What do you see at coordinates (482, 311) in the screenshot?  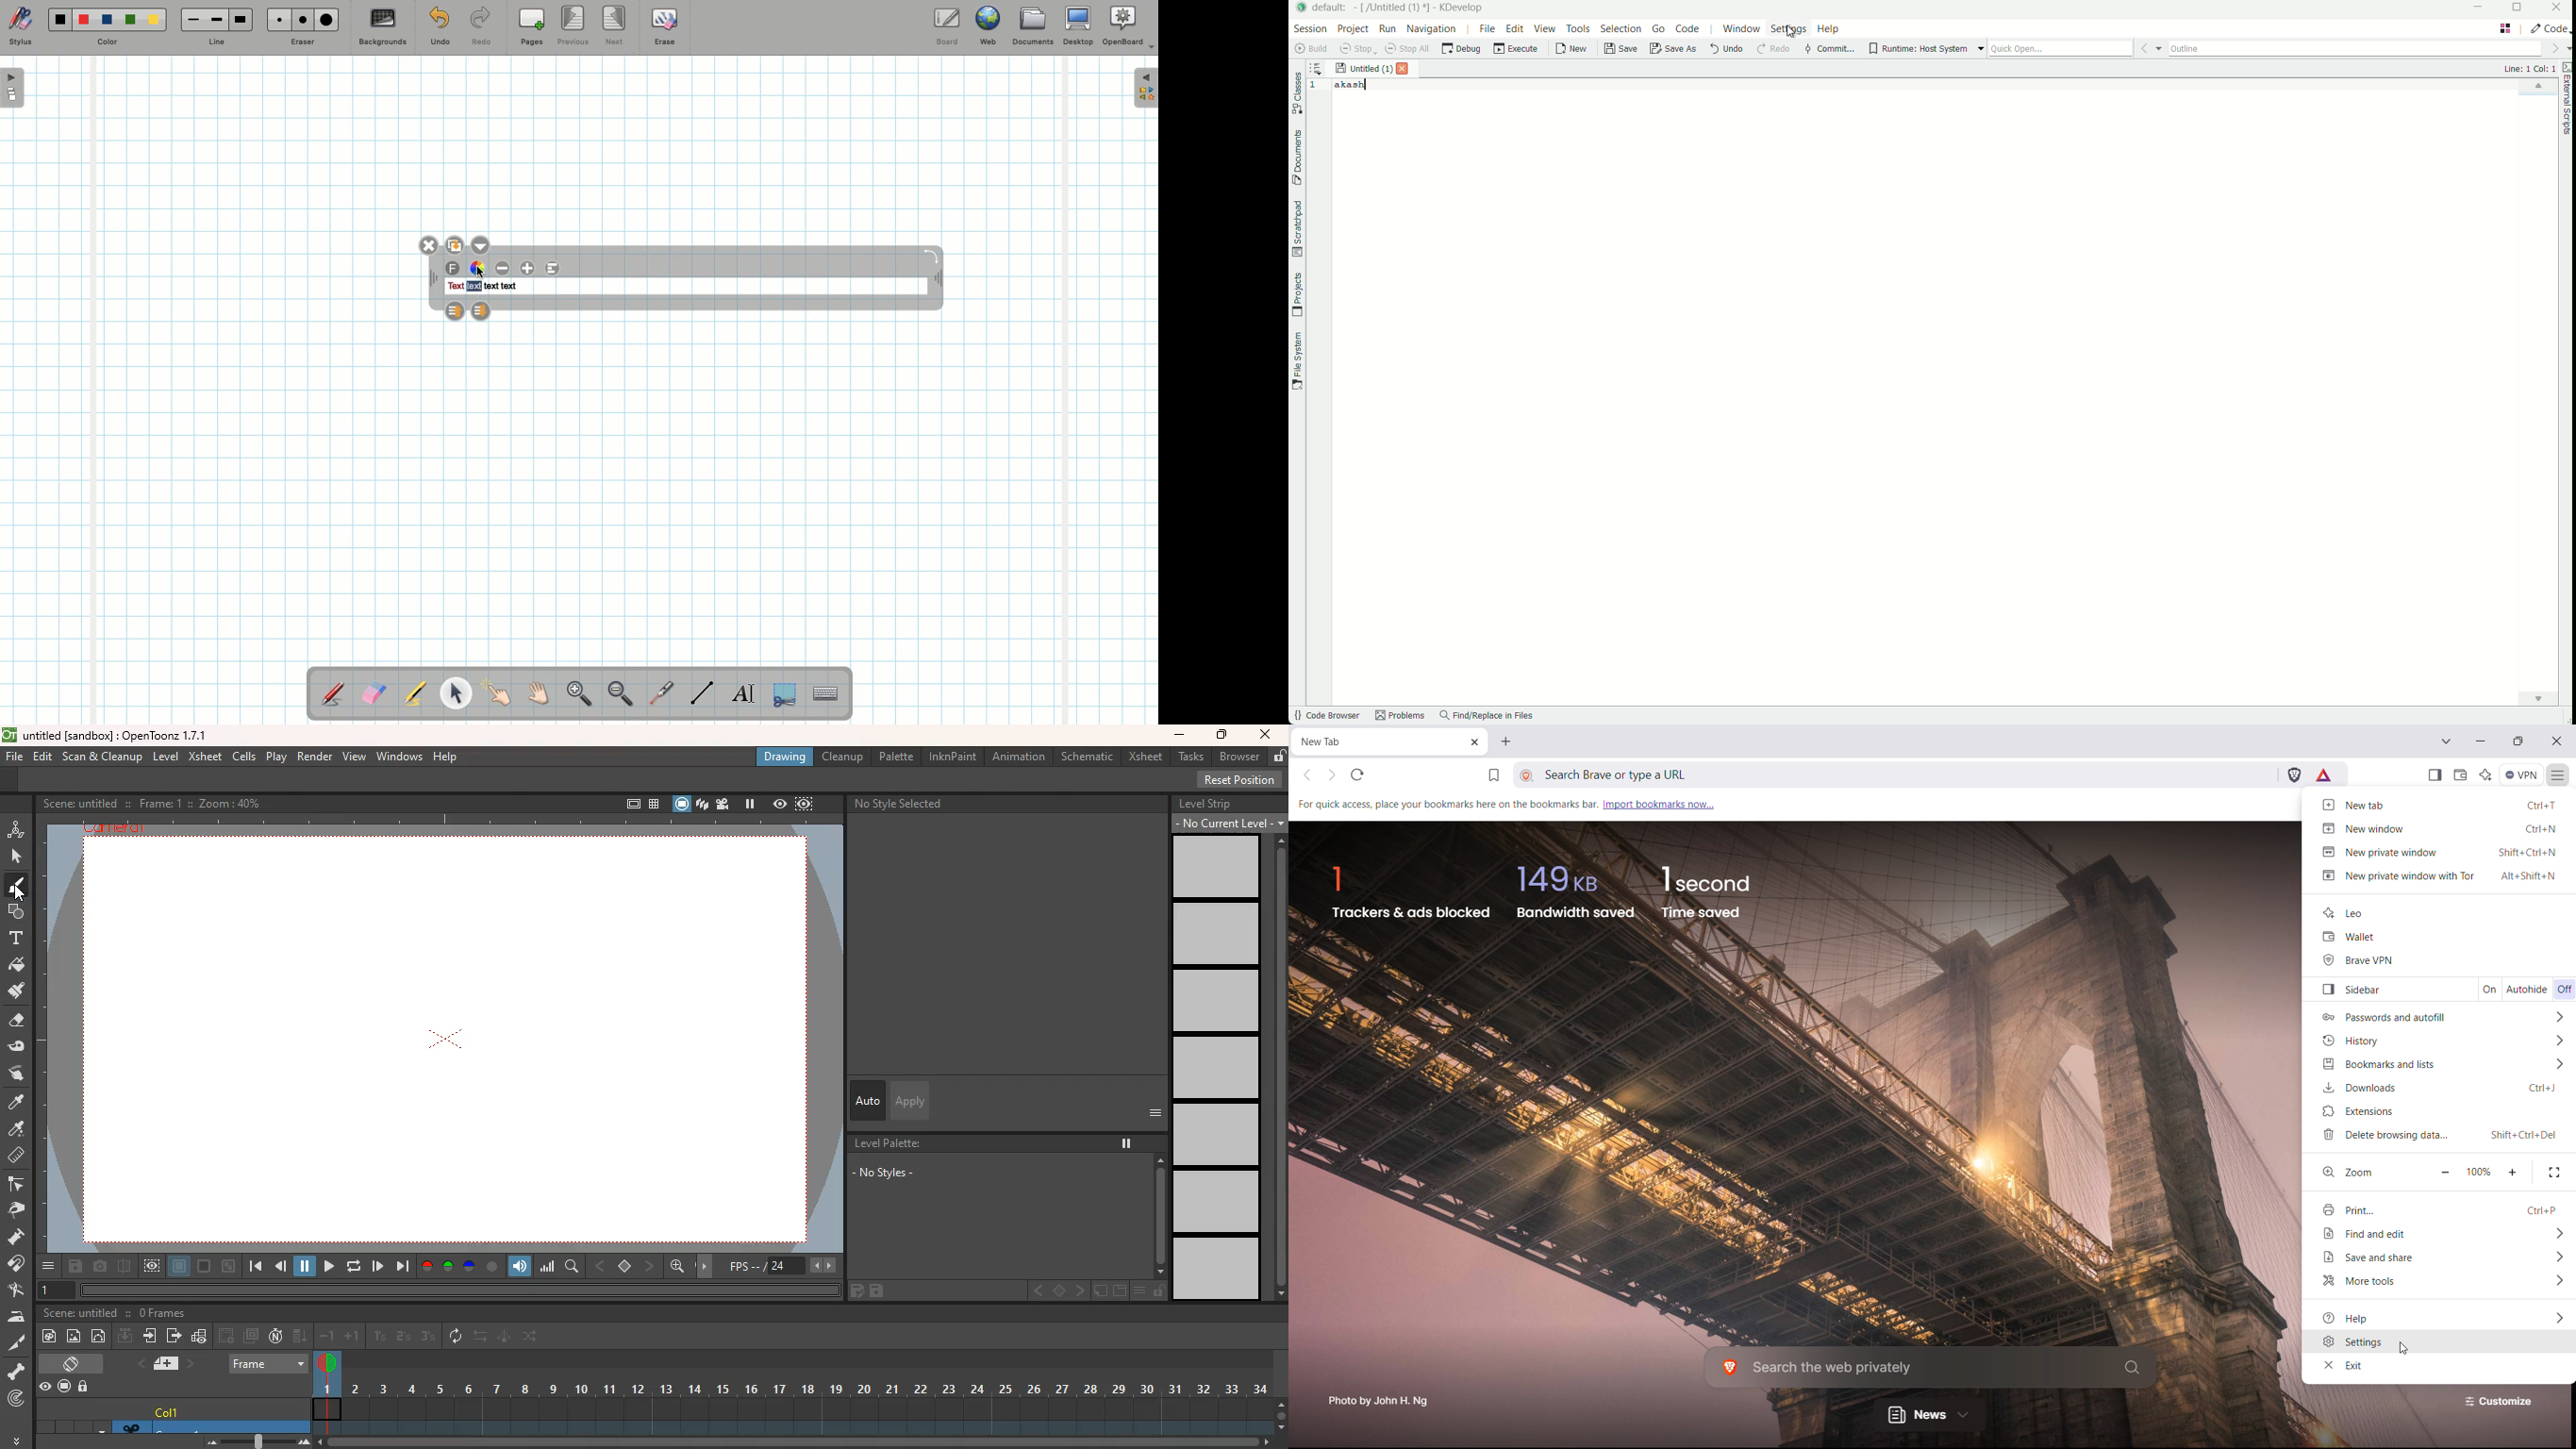 I see `Layer down` at bounding box center [482, 311].